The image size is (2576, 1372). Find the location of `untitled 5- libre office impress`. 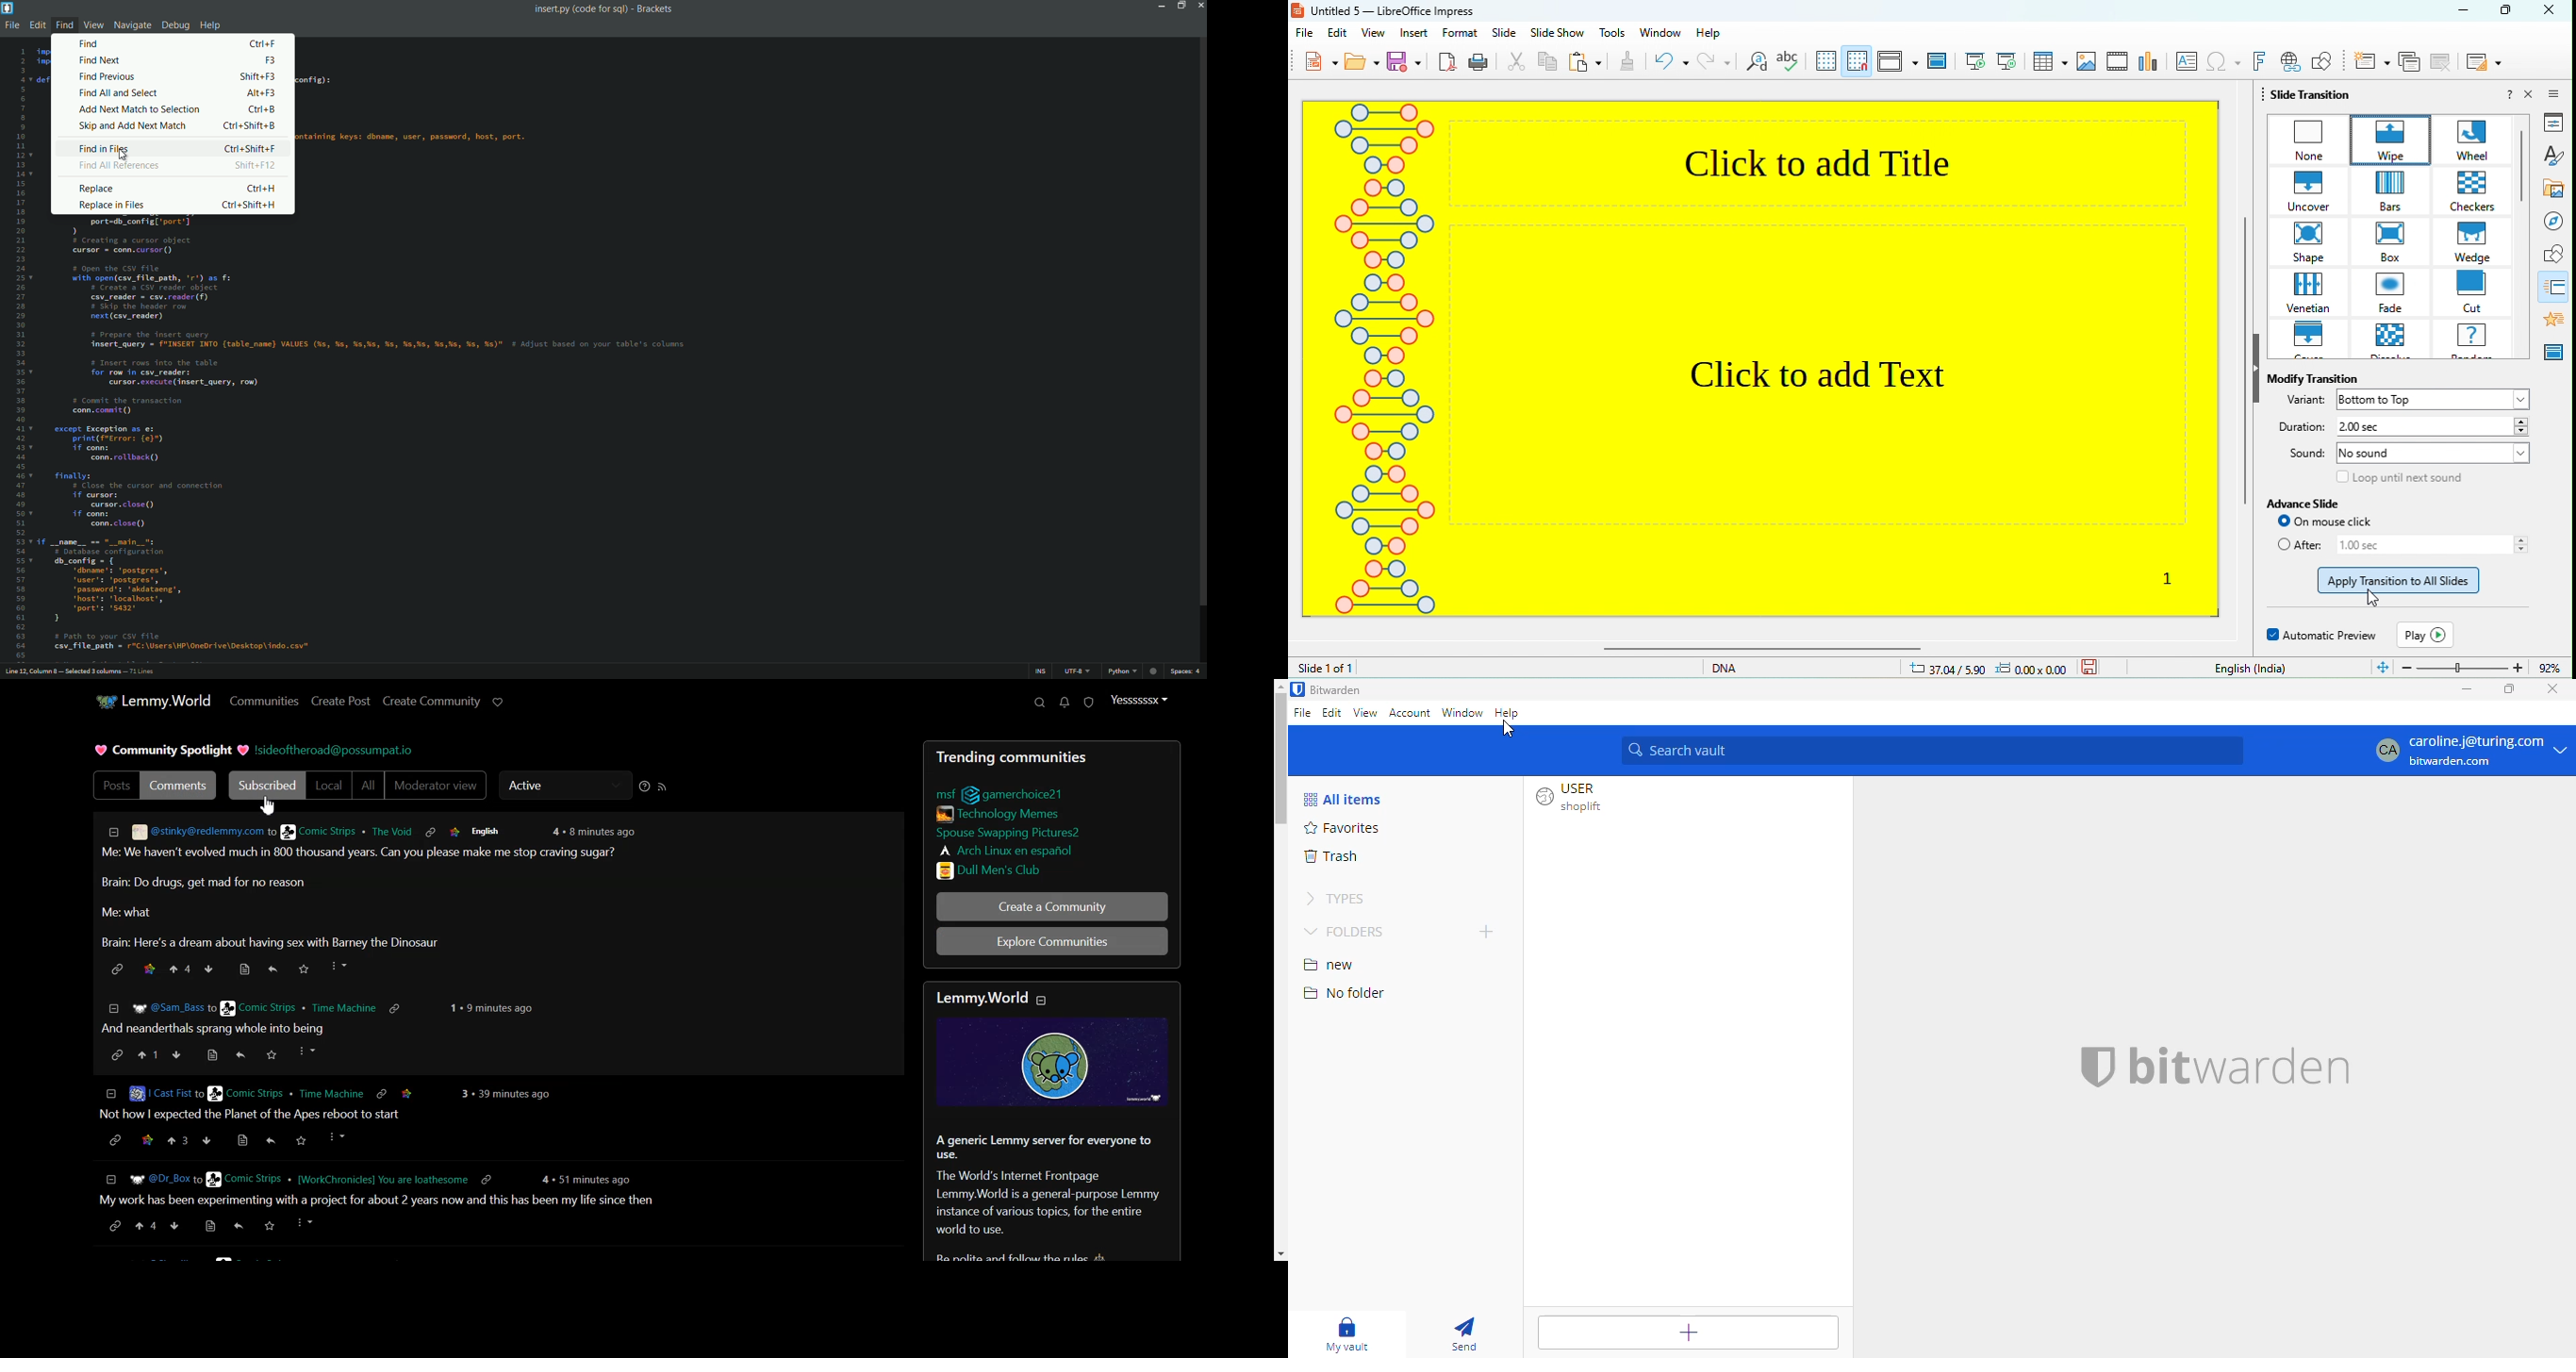

untitled 5- libre office impress is located at coordinates (1421, 11).